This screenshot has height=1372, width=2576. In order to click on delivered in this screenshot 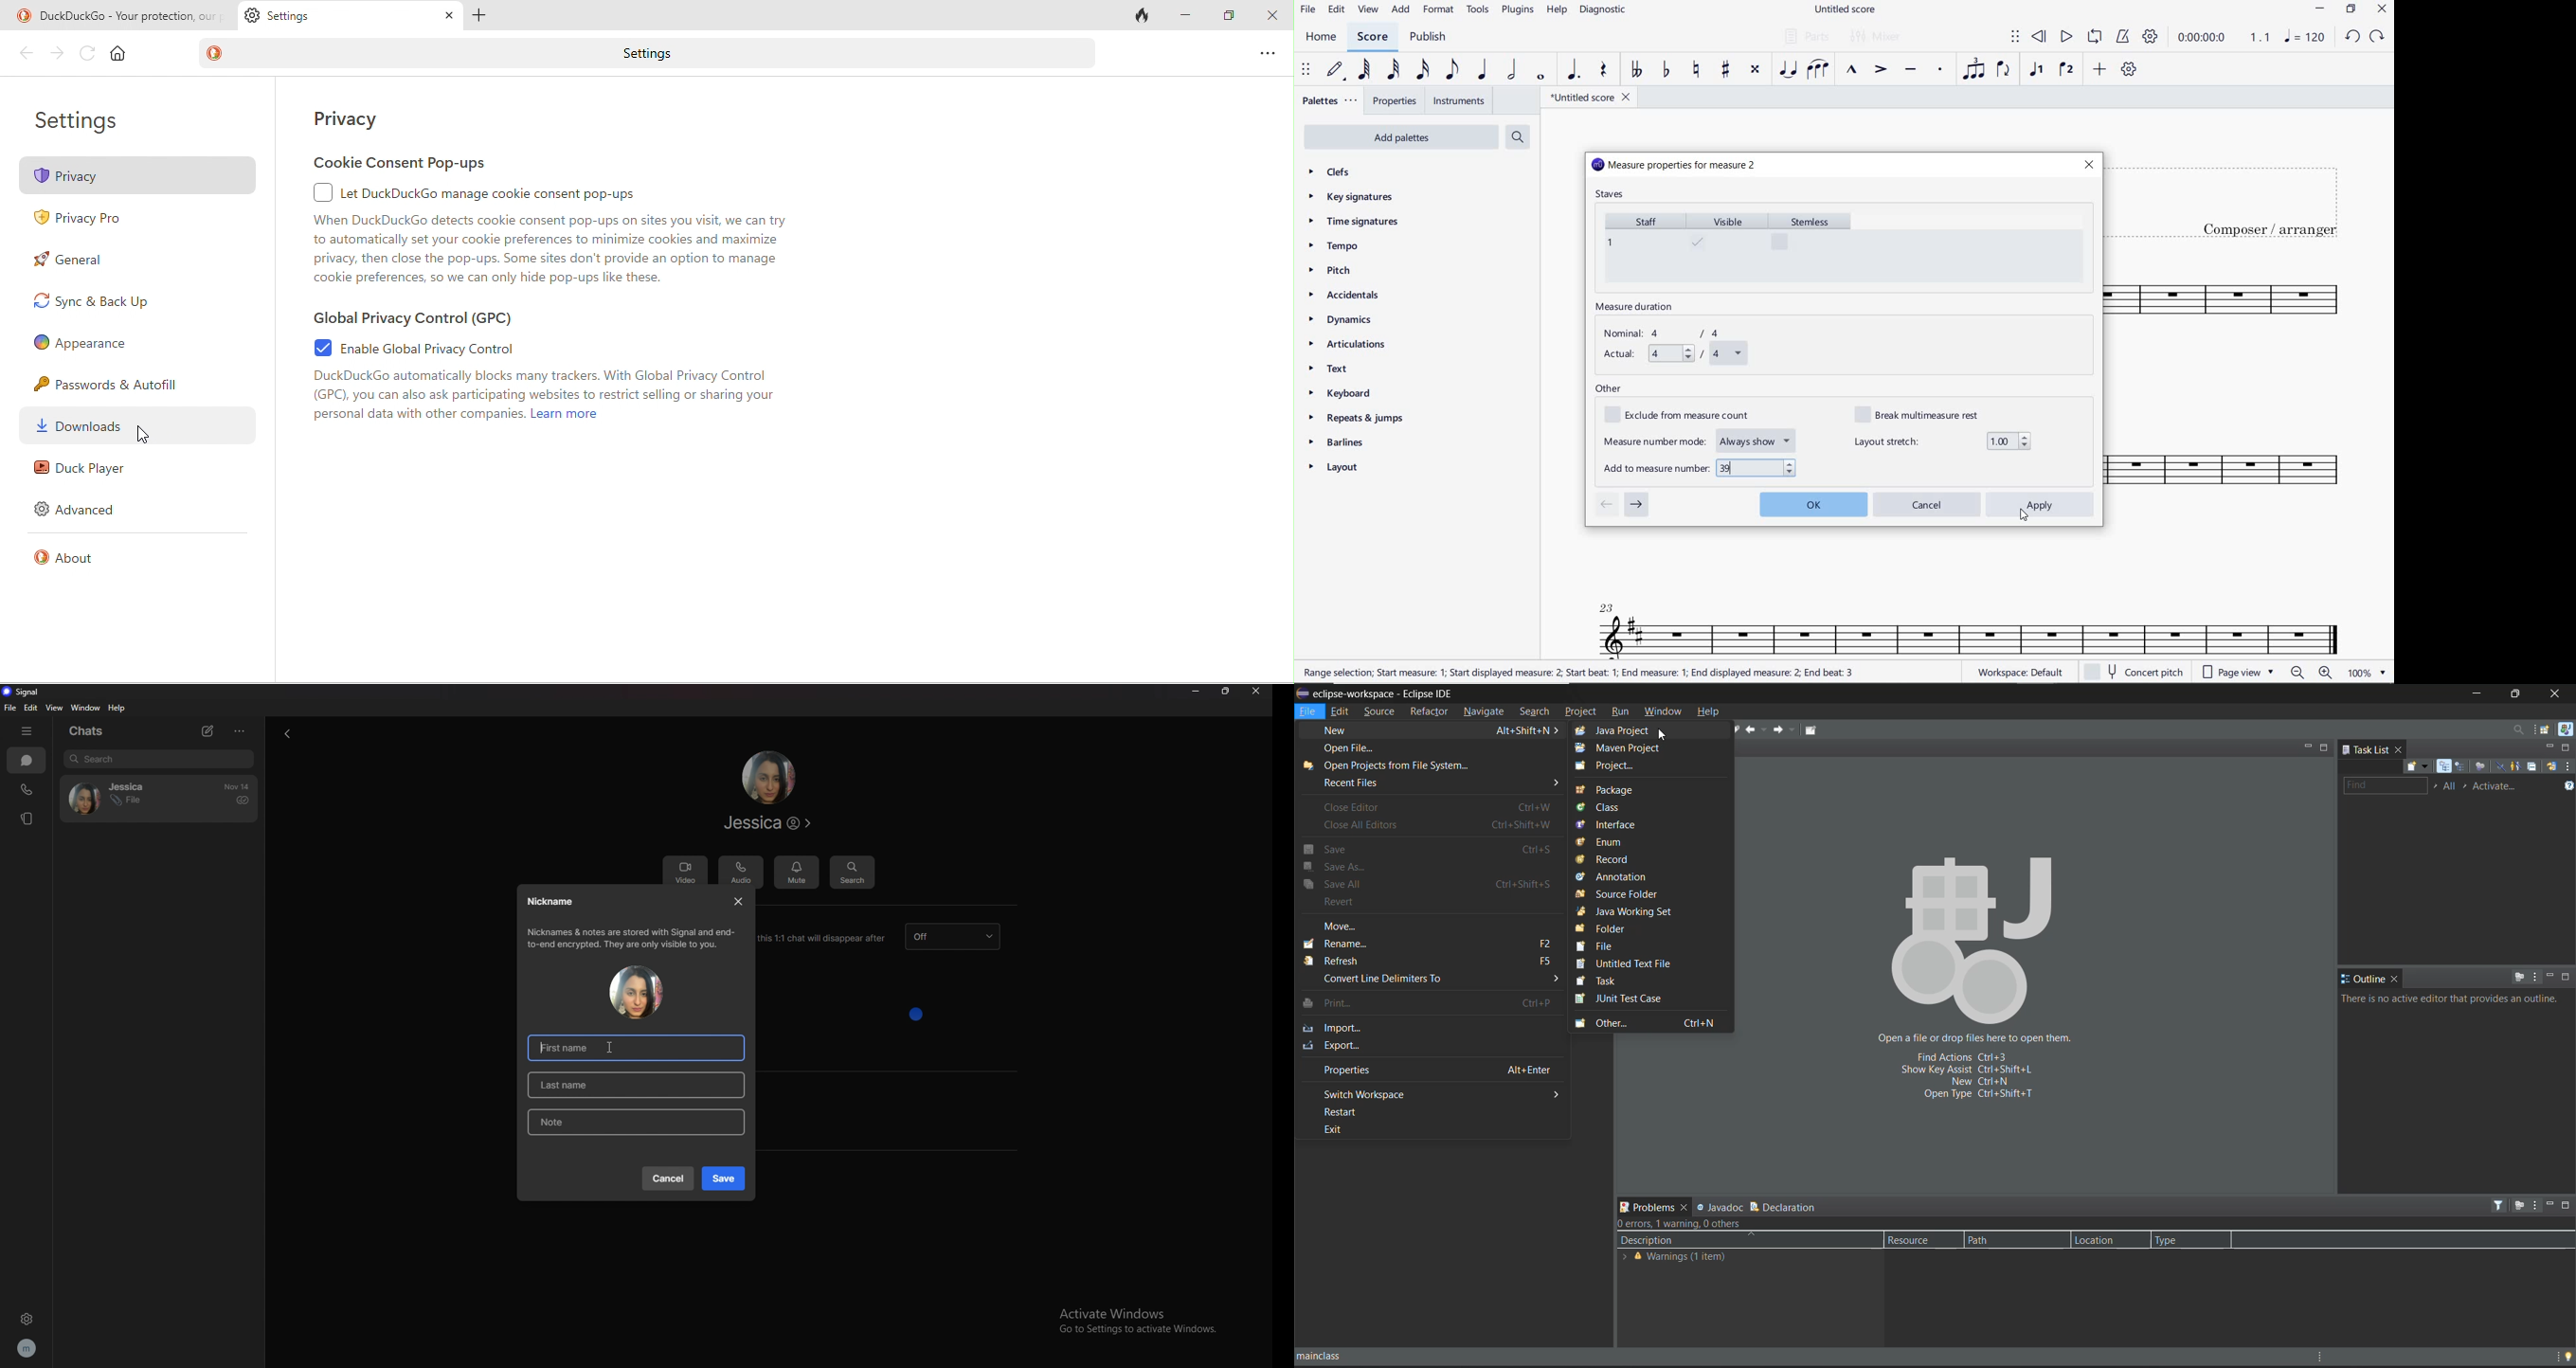, I will do `click(243, 801)`.